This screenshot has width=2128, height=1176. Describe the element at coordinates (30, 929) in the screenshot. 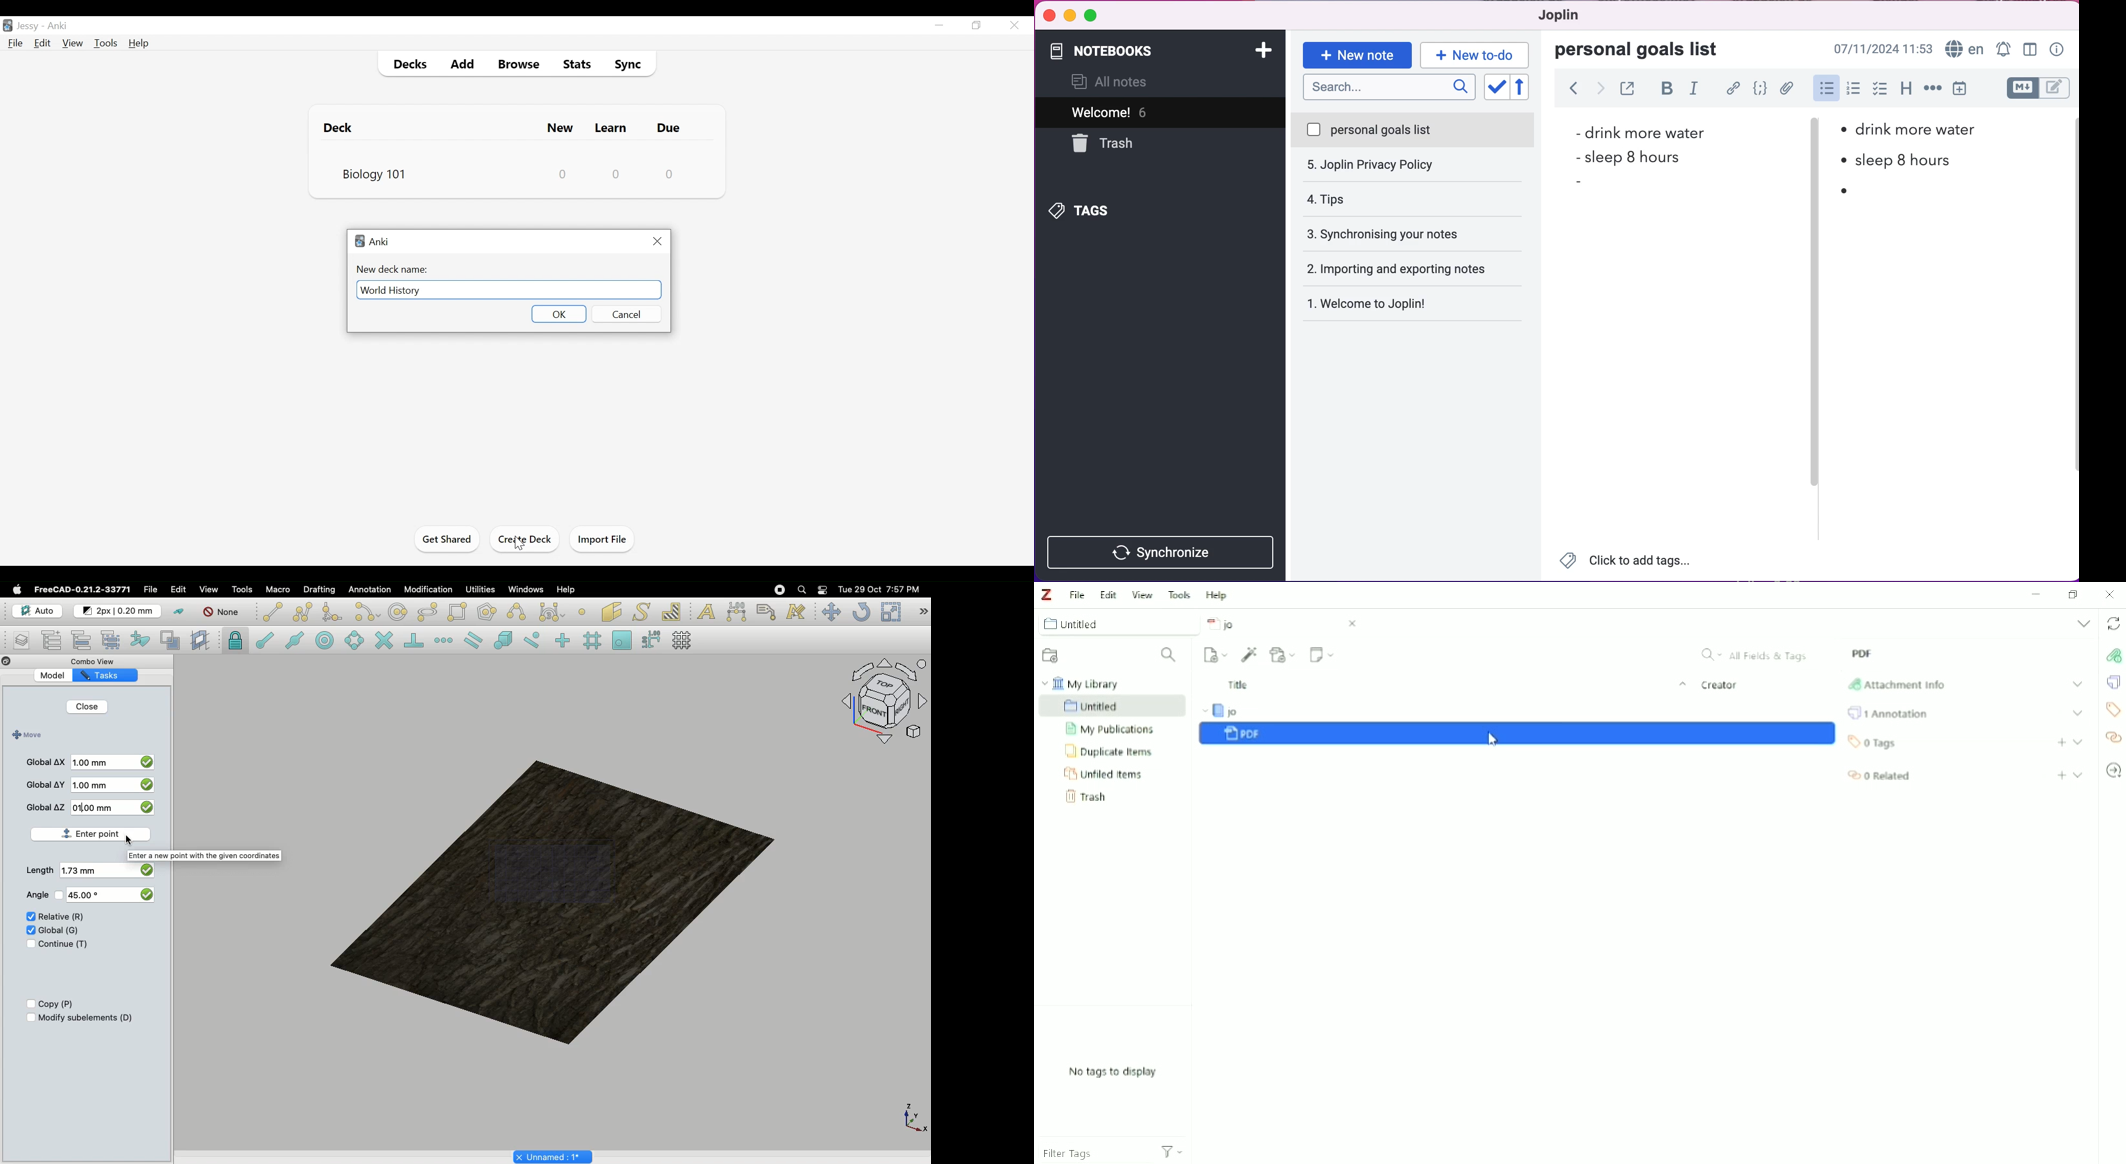

I see `Check` at that location.